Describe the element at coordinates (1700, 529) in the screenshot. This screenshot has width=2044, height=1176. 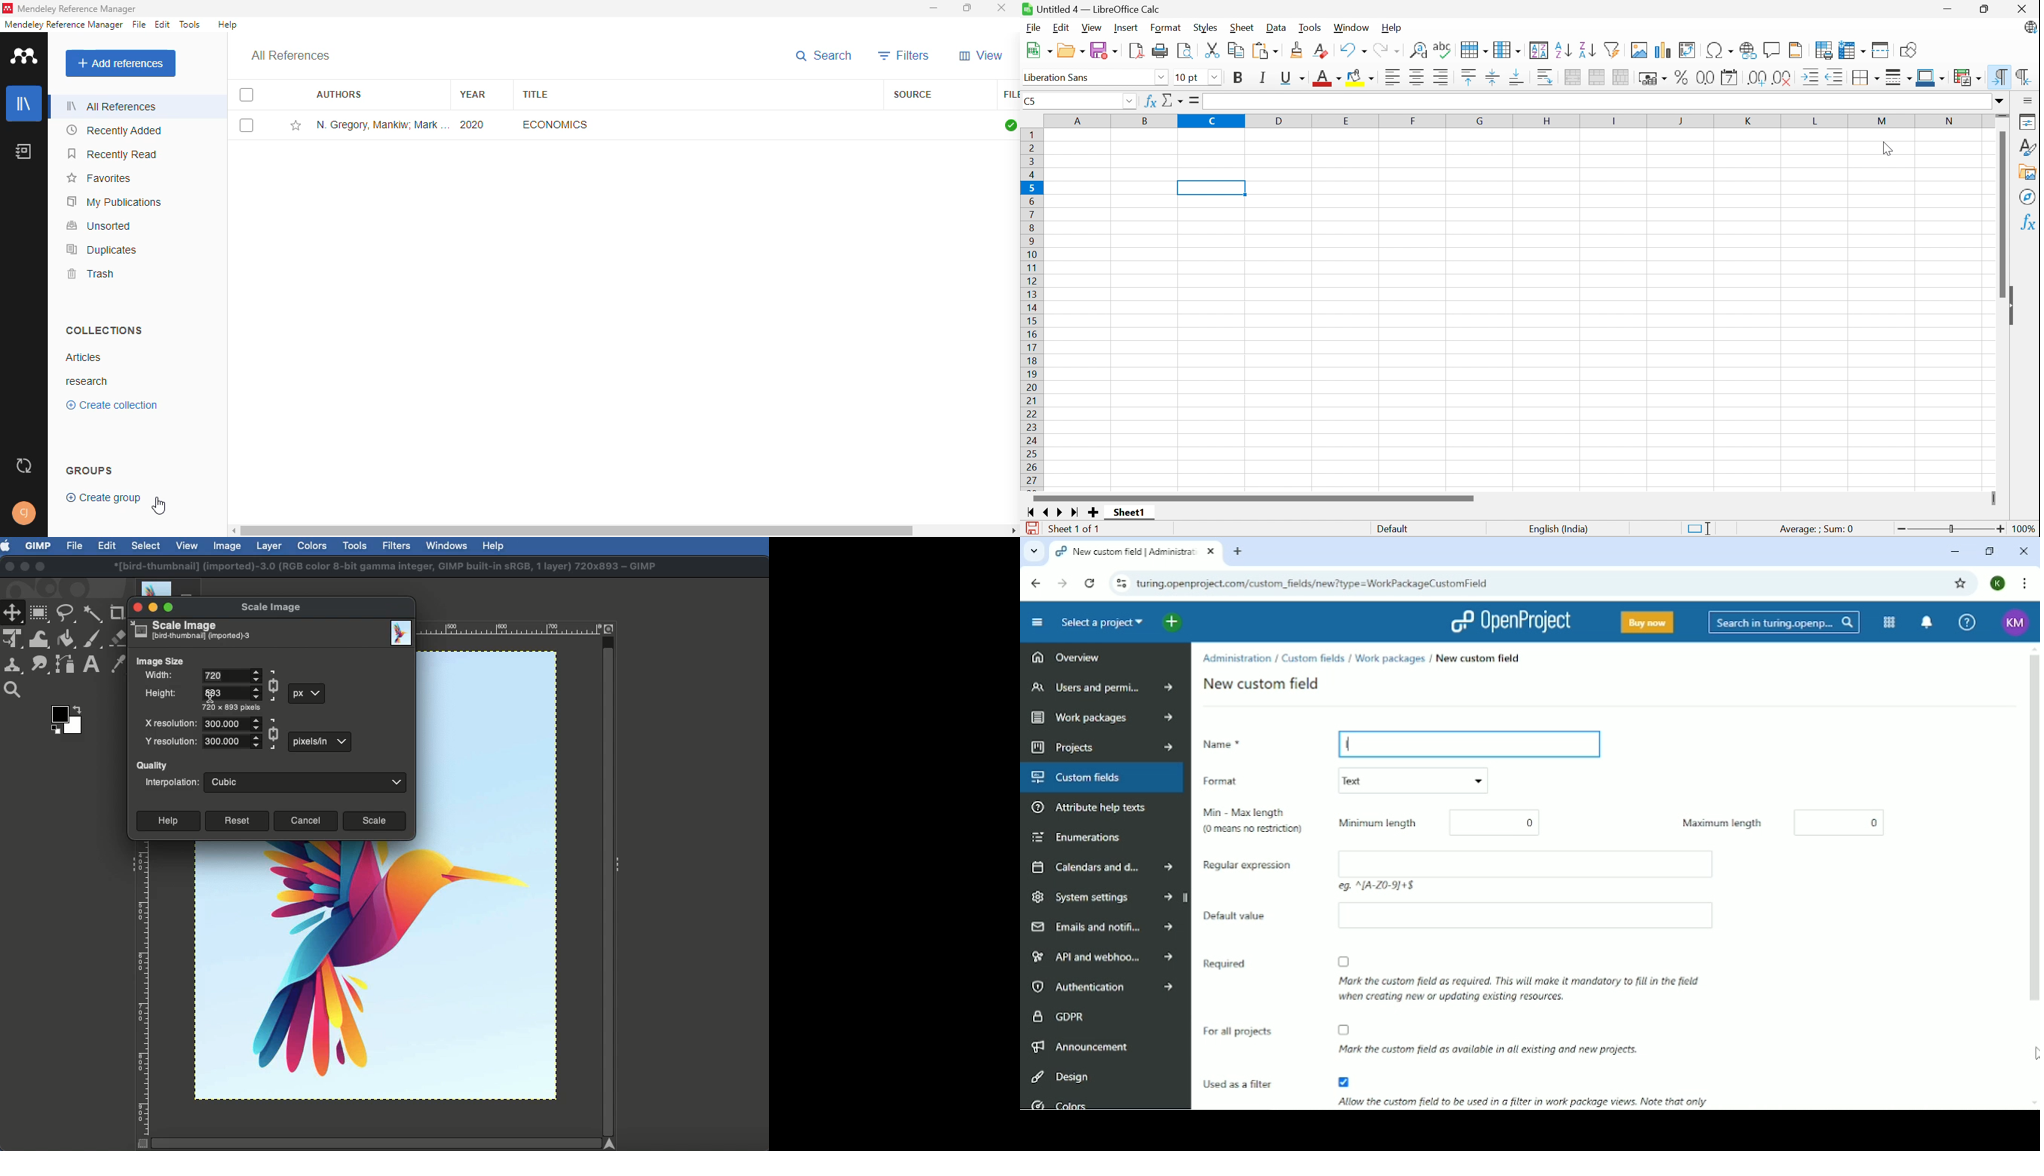
I see `Standard selection. Click to change selection mode.` at that location.